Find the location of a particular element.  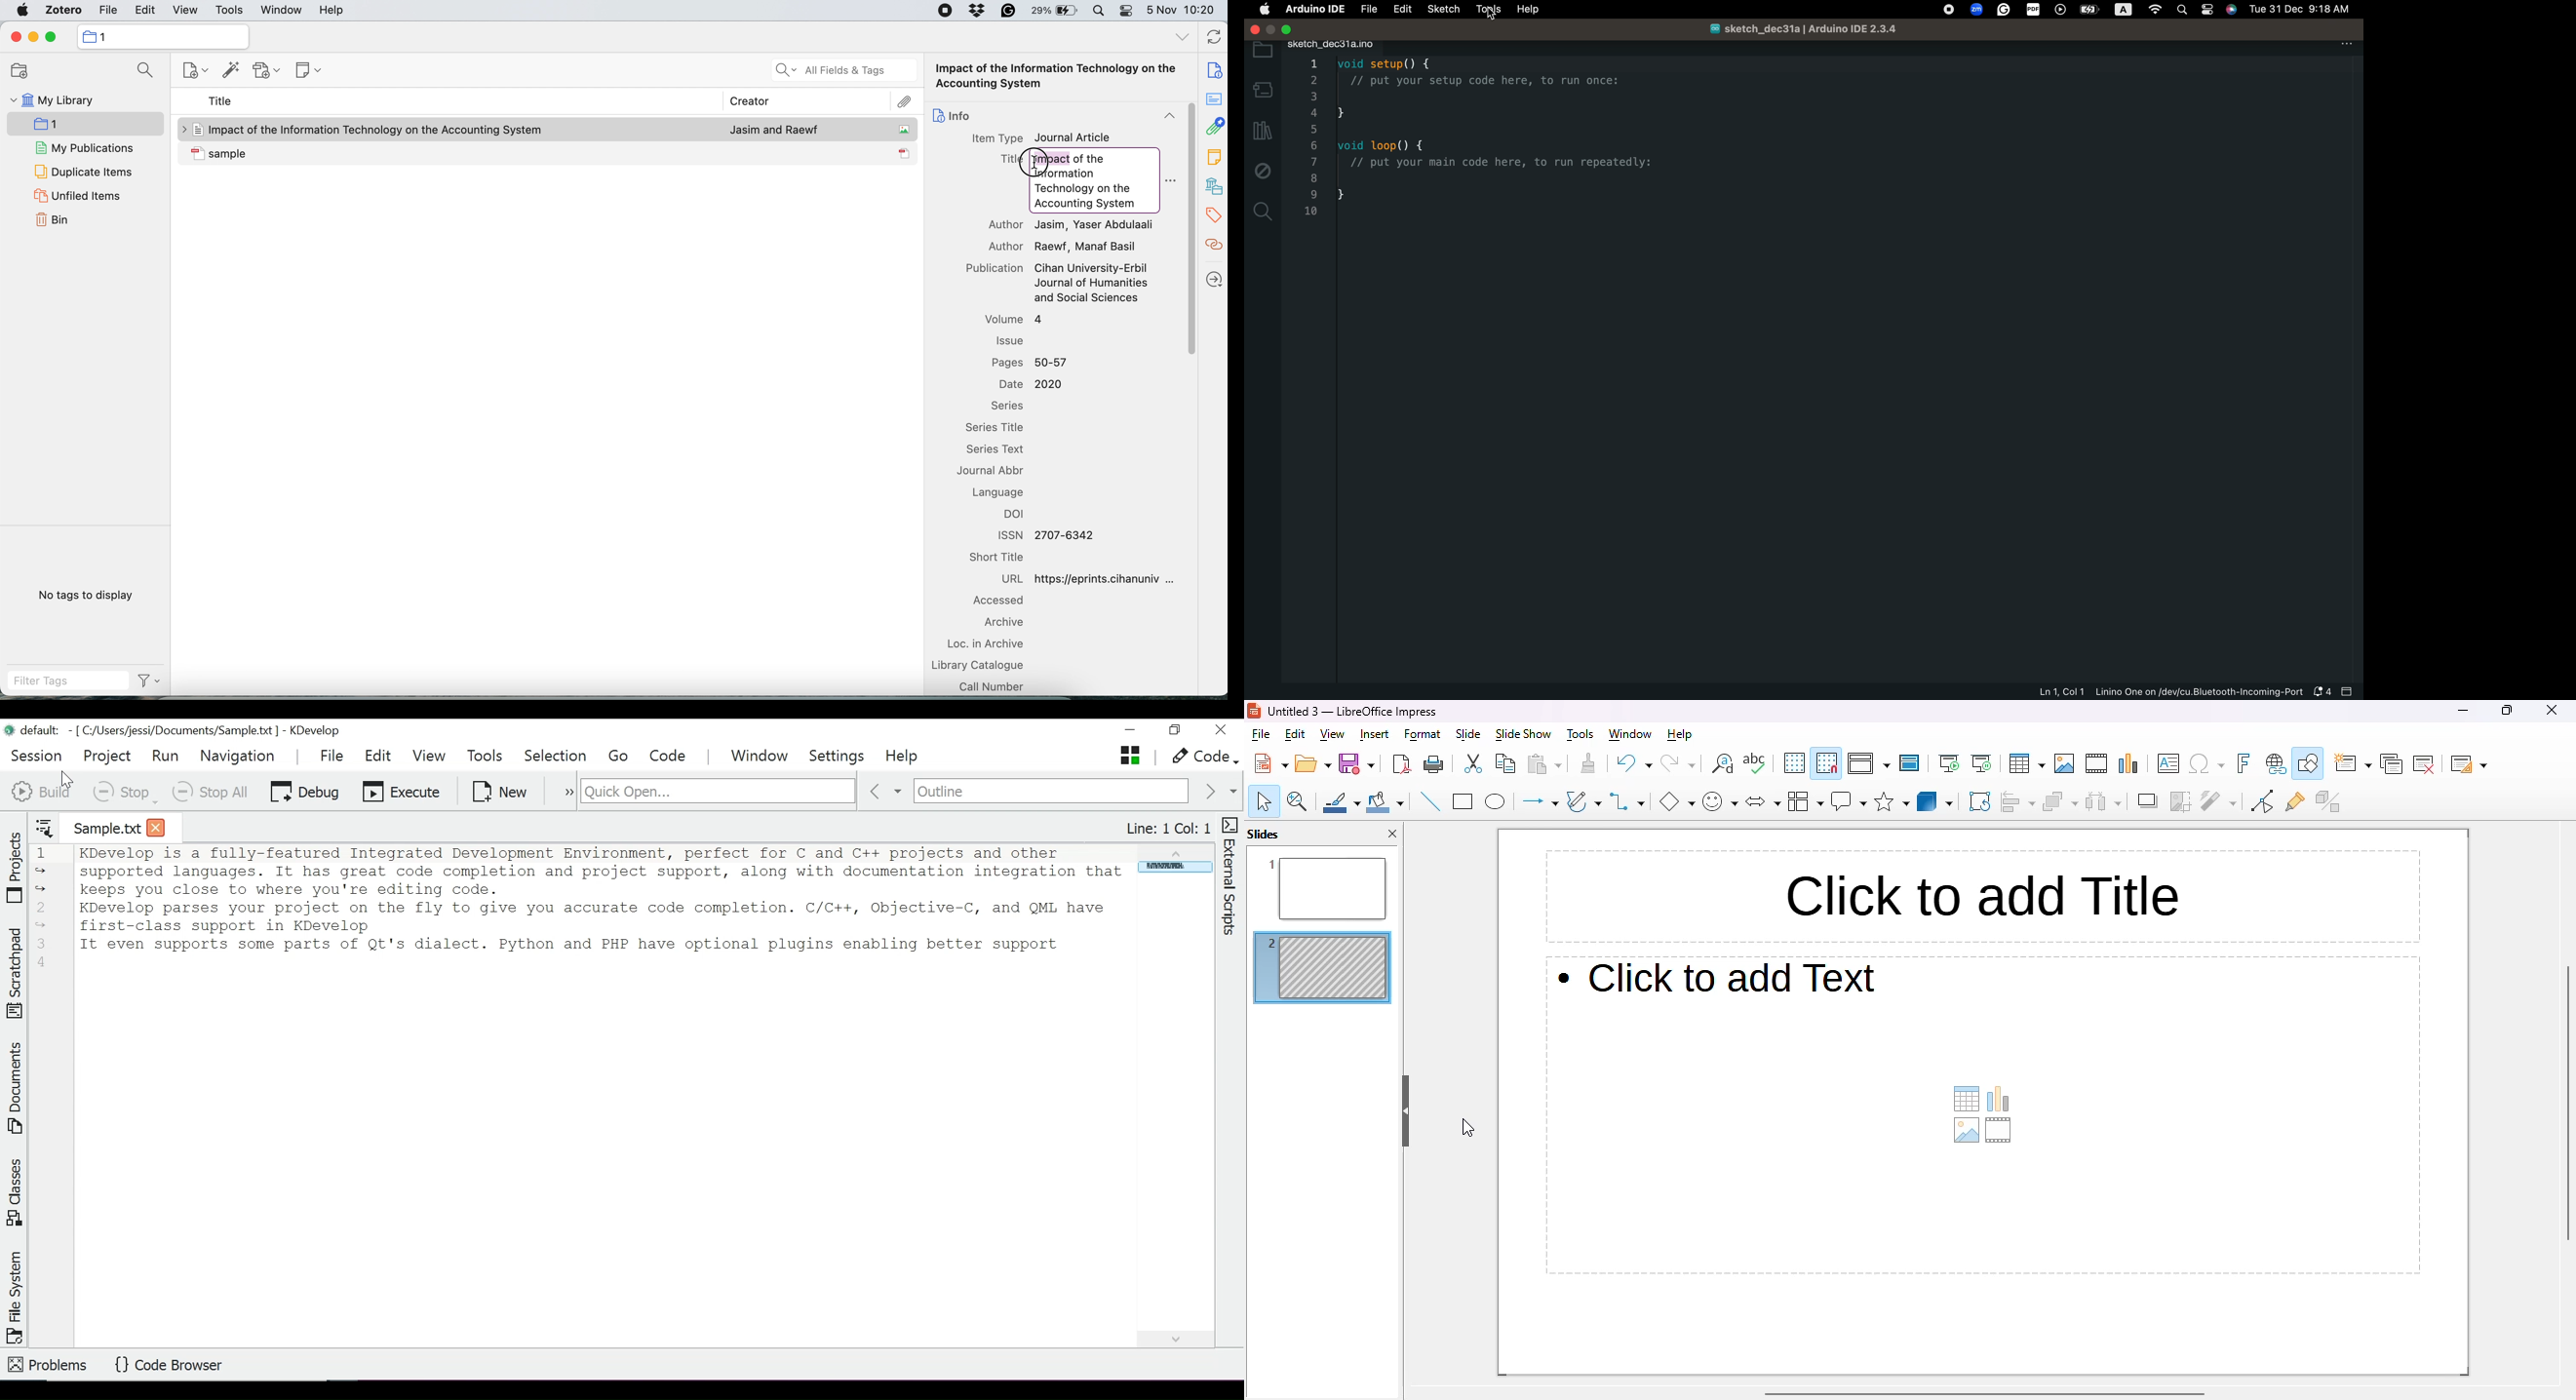

insert text box is located at coordinates (2169, 762).